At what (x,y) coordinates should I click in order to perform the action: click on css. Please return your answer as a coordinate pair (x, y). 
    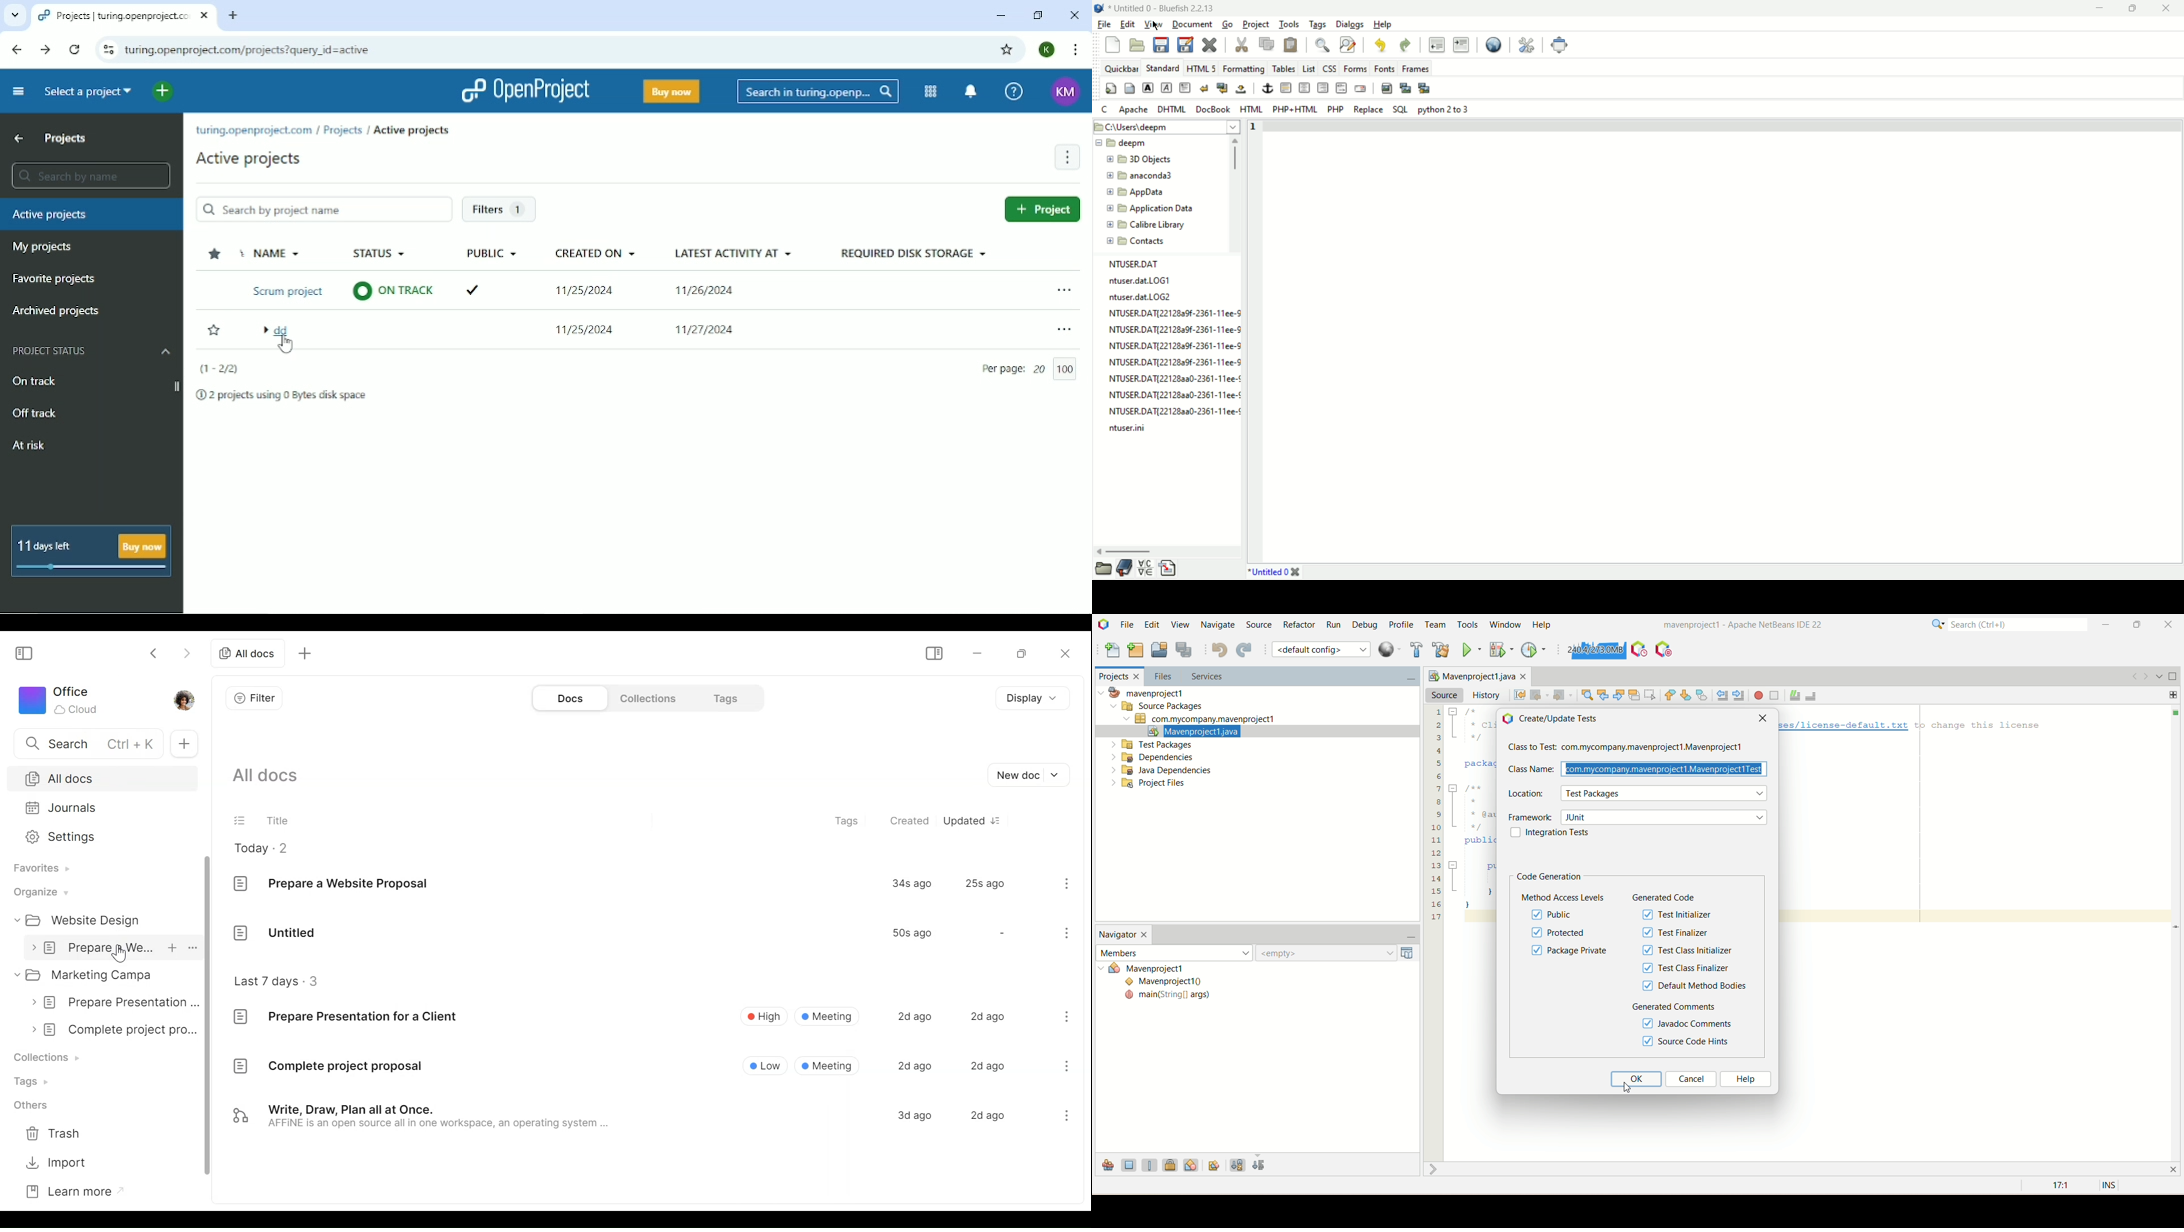
    Looking at the image, I should click on (1328, 68).